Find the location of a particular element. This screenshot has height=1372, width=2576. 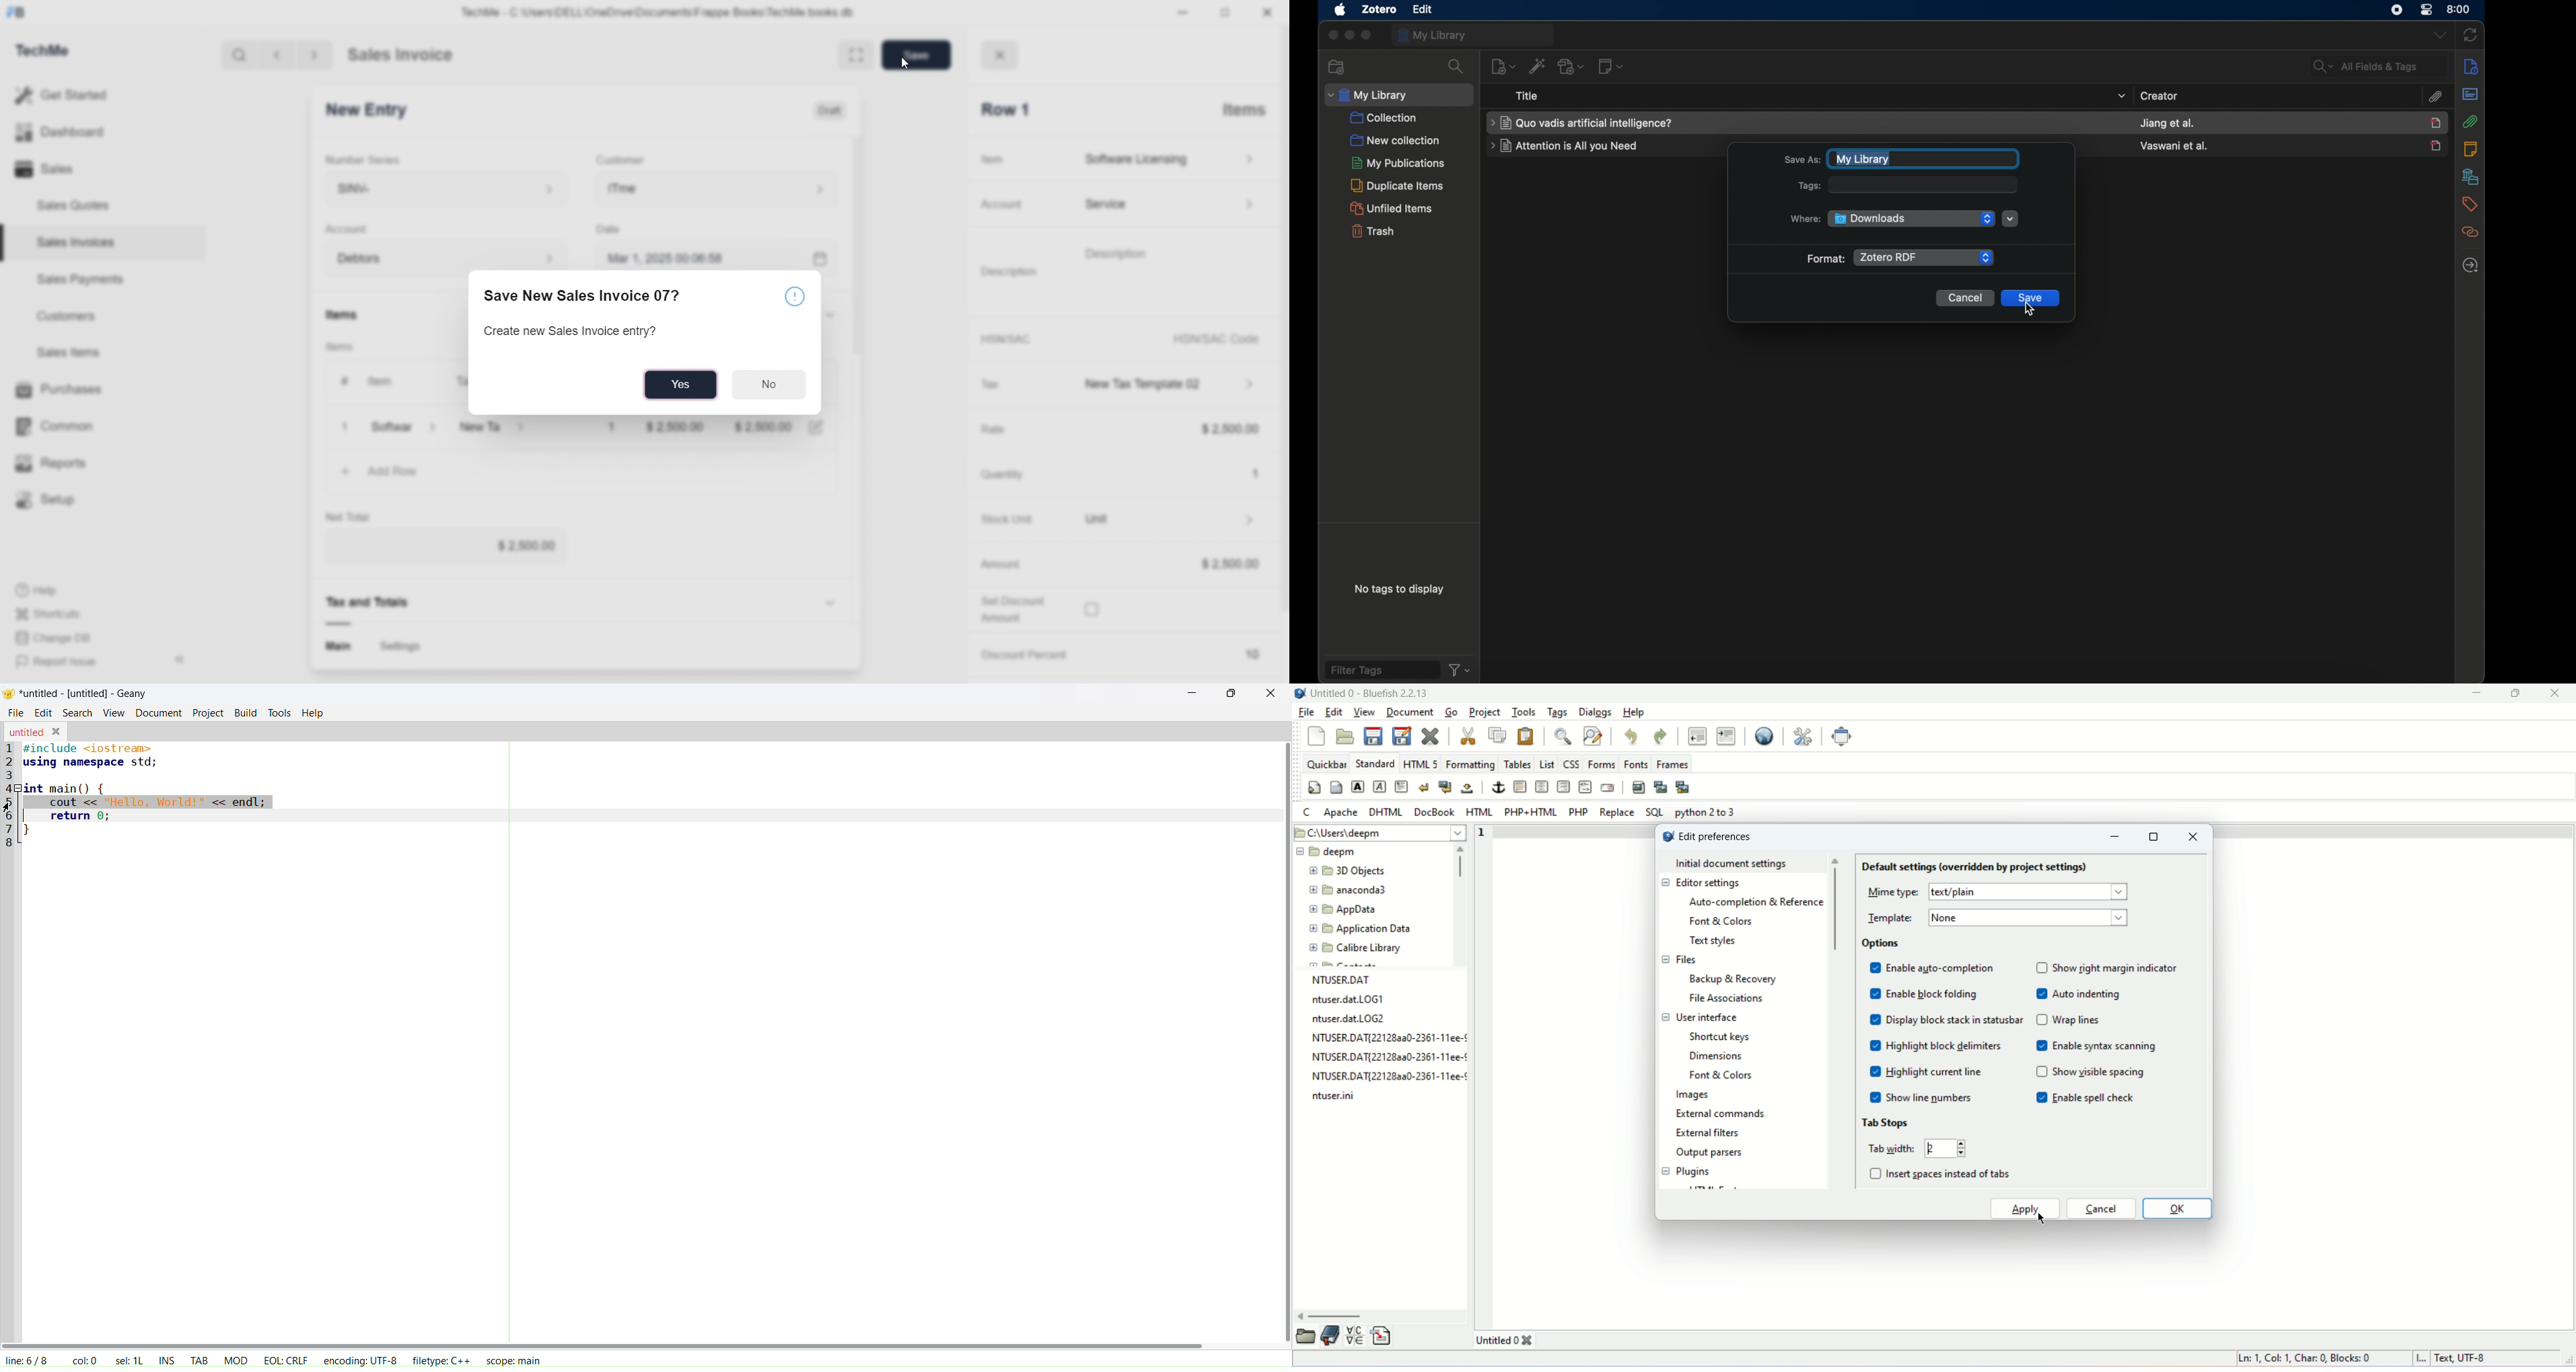

maximize is located at coordinates (1367, 35).